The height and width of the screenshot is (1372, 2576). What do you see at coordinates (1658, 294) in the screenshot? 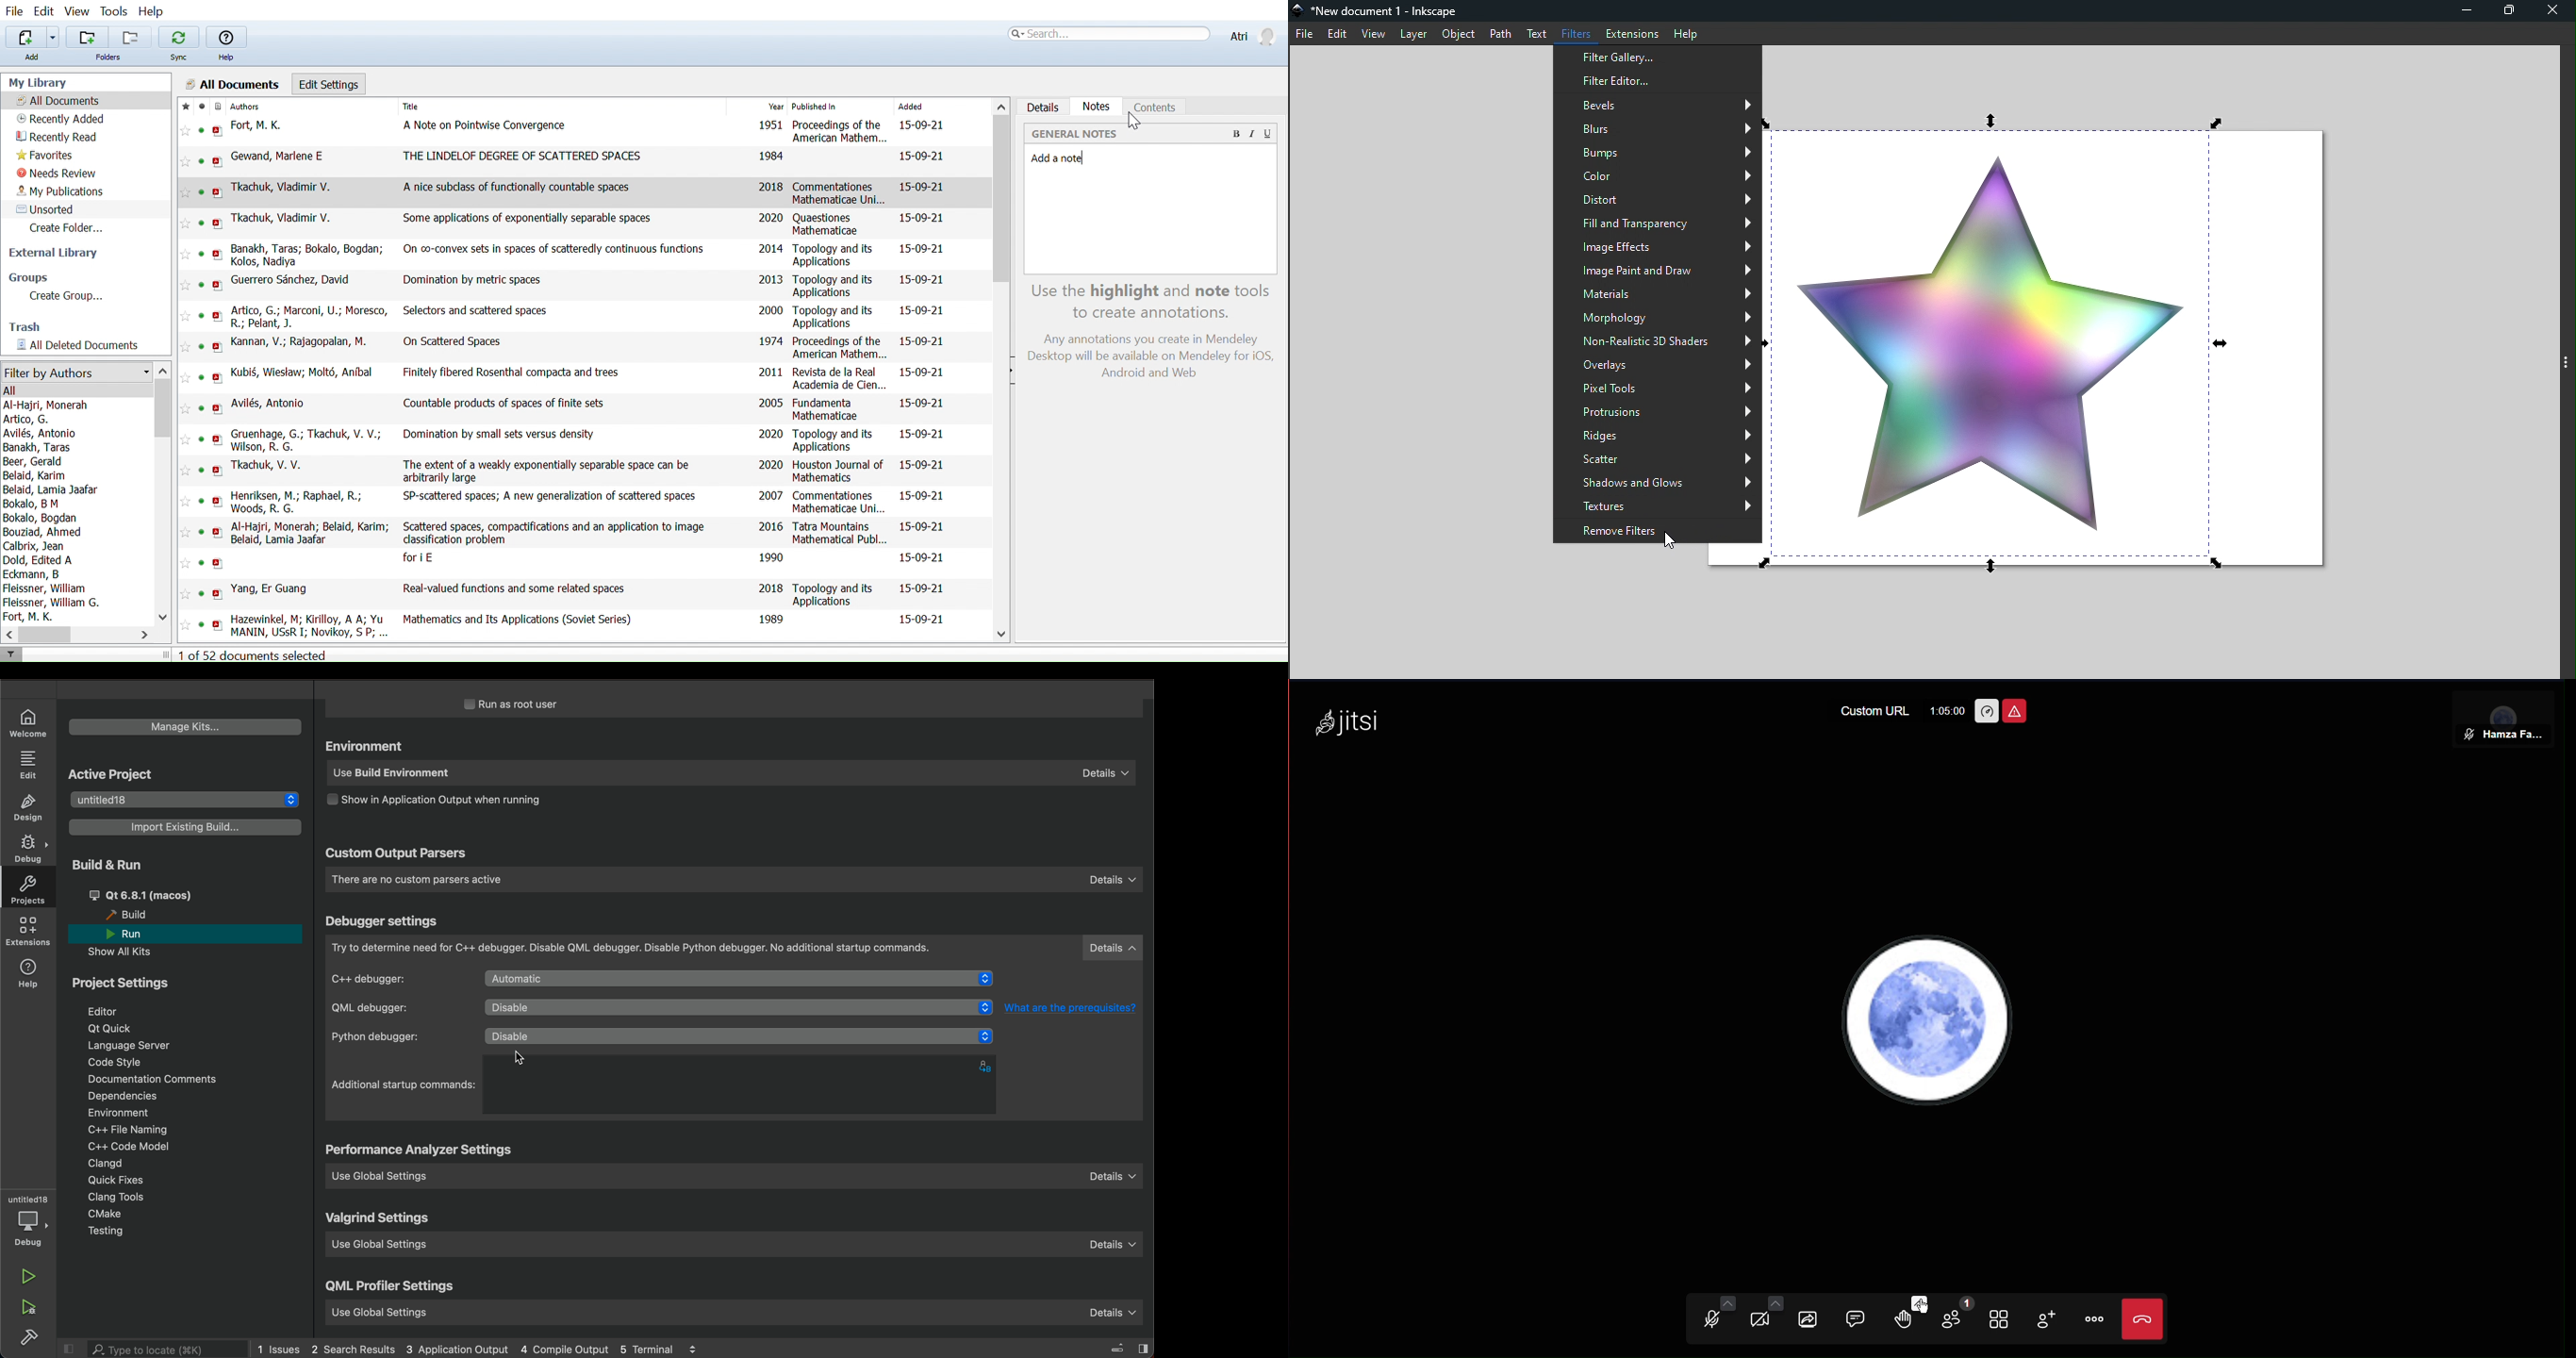
I see `Materials` at bounding box center [1658, 294].